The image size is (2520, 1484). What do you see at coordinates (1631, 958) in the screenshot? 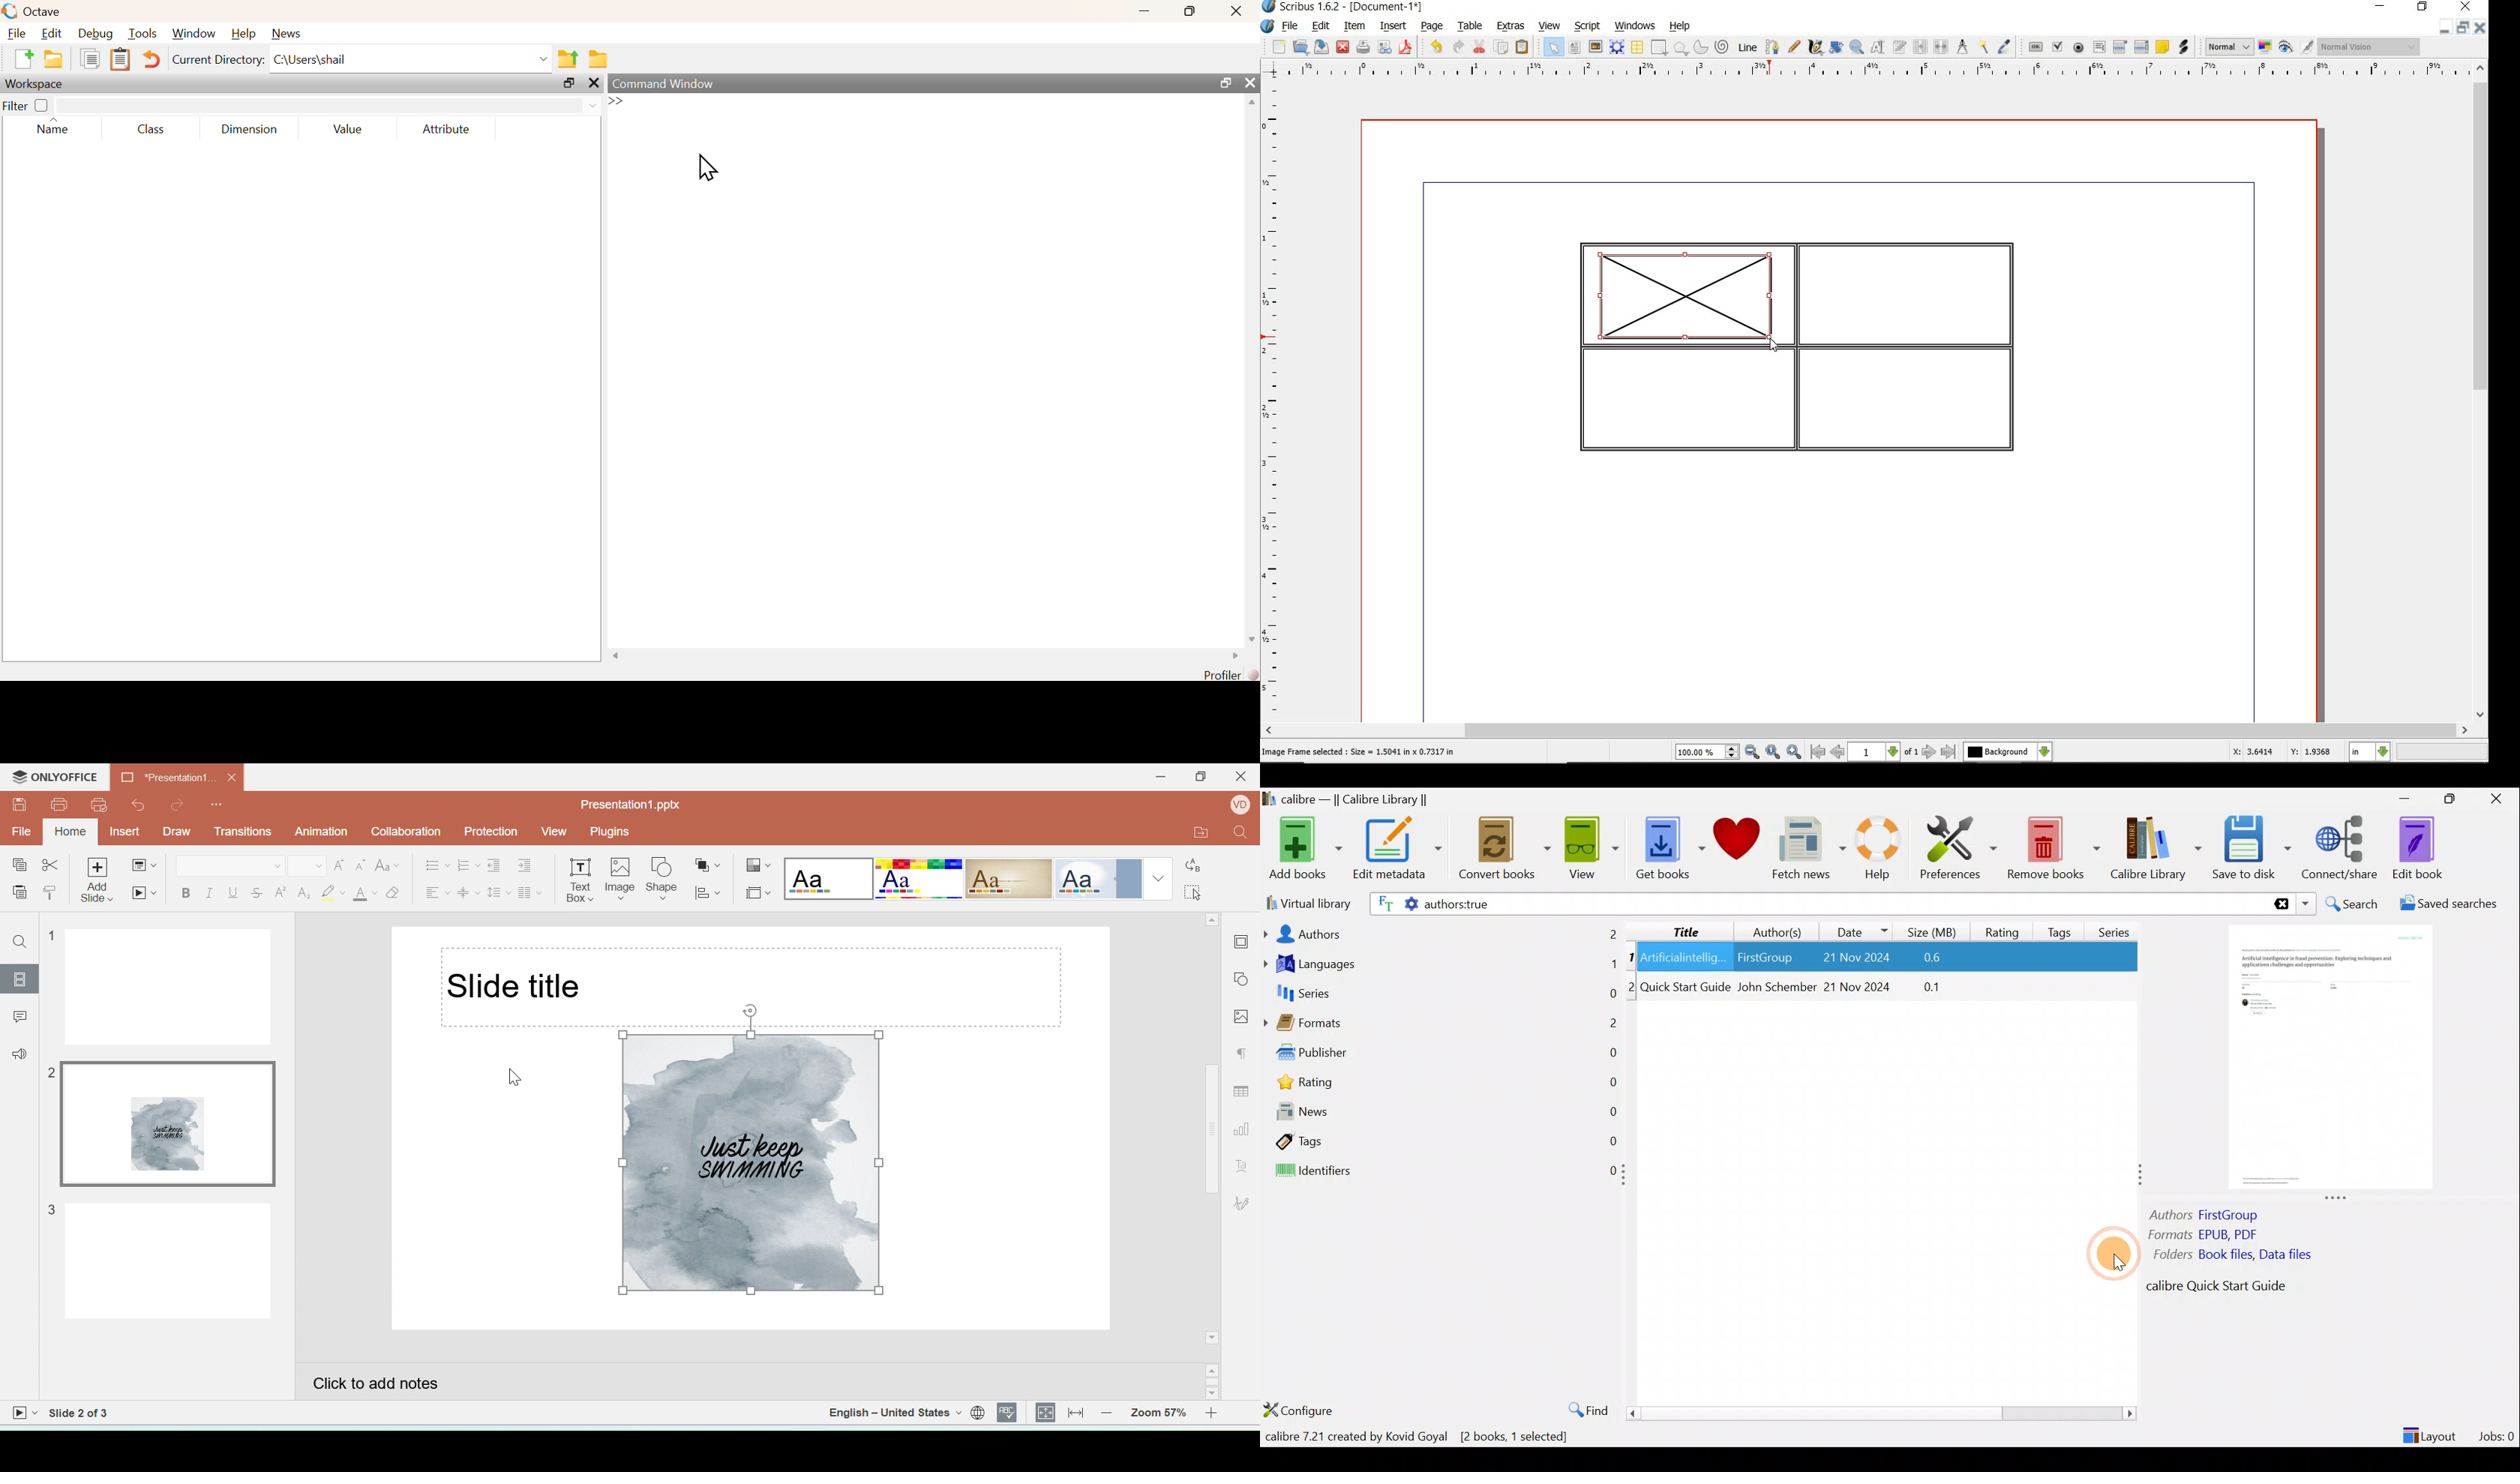
I see `1` at bounding box center [1631, 958].